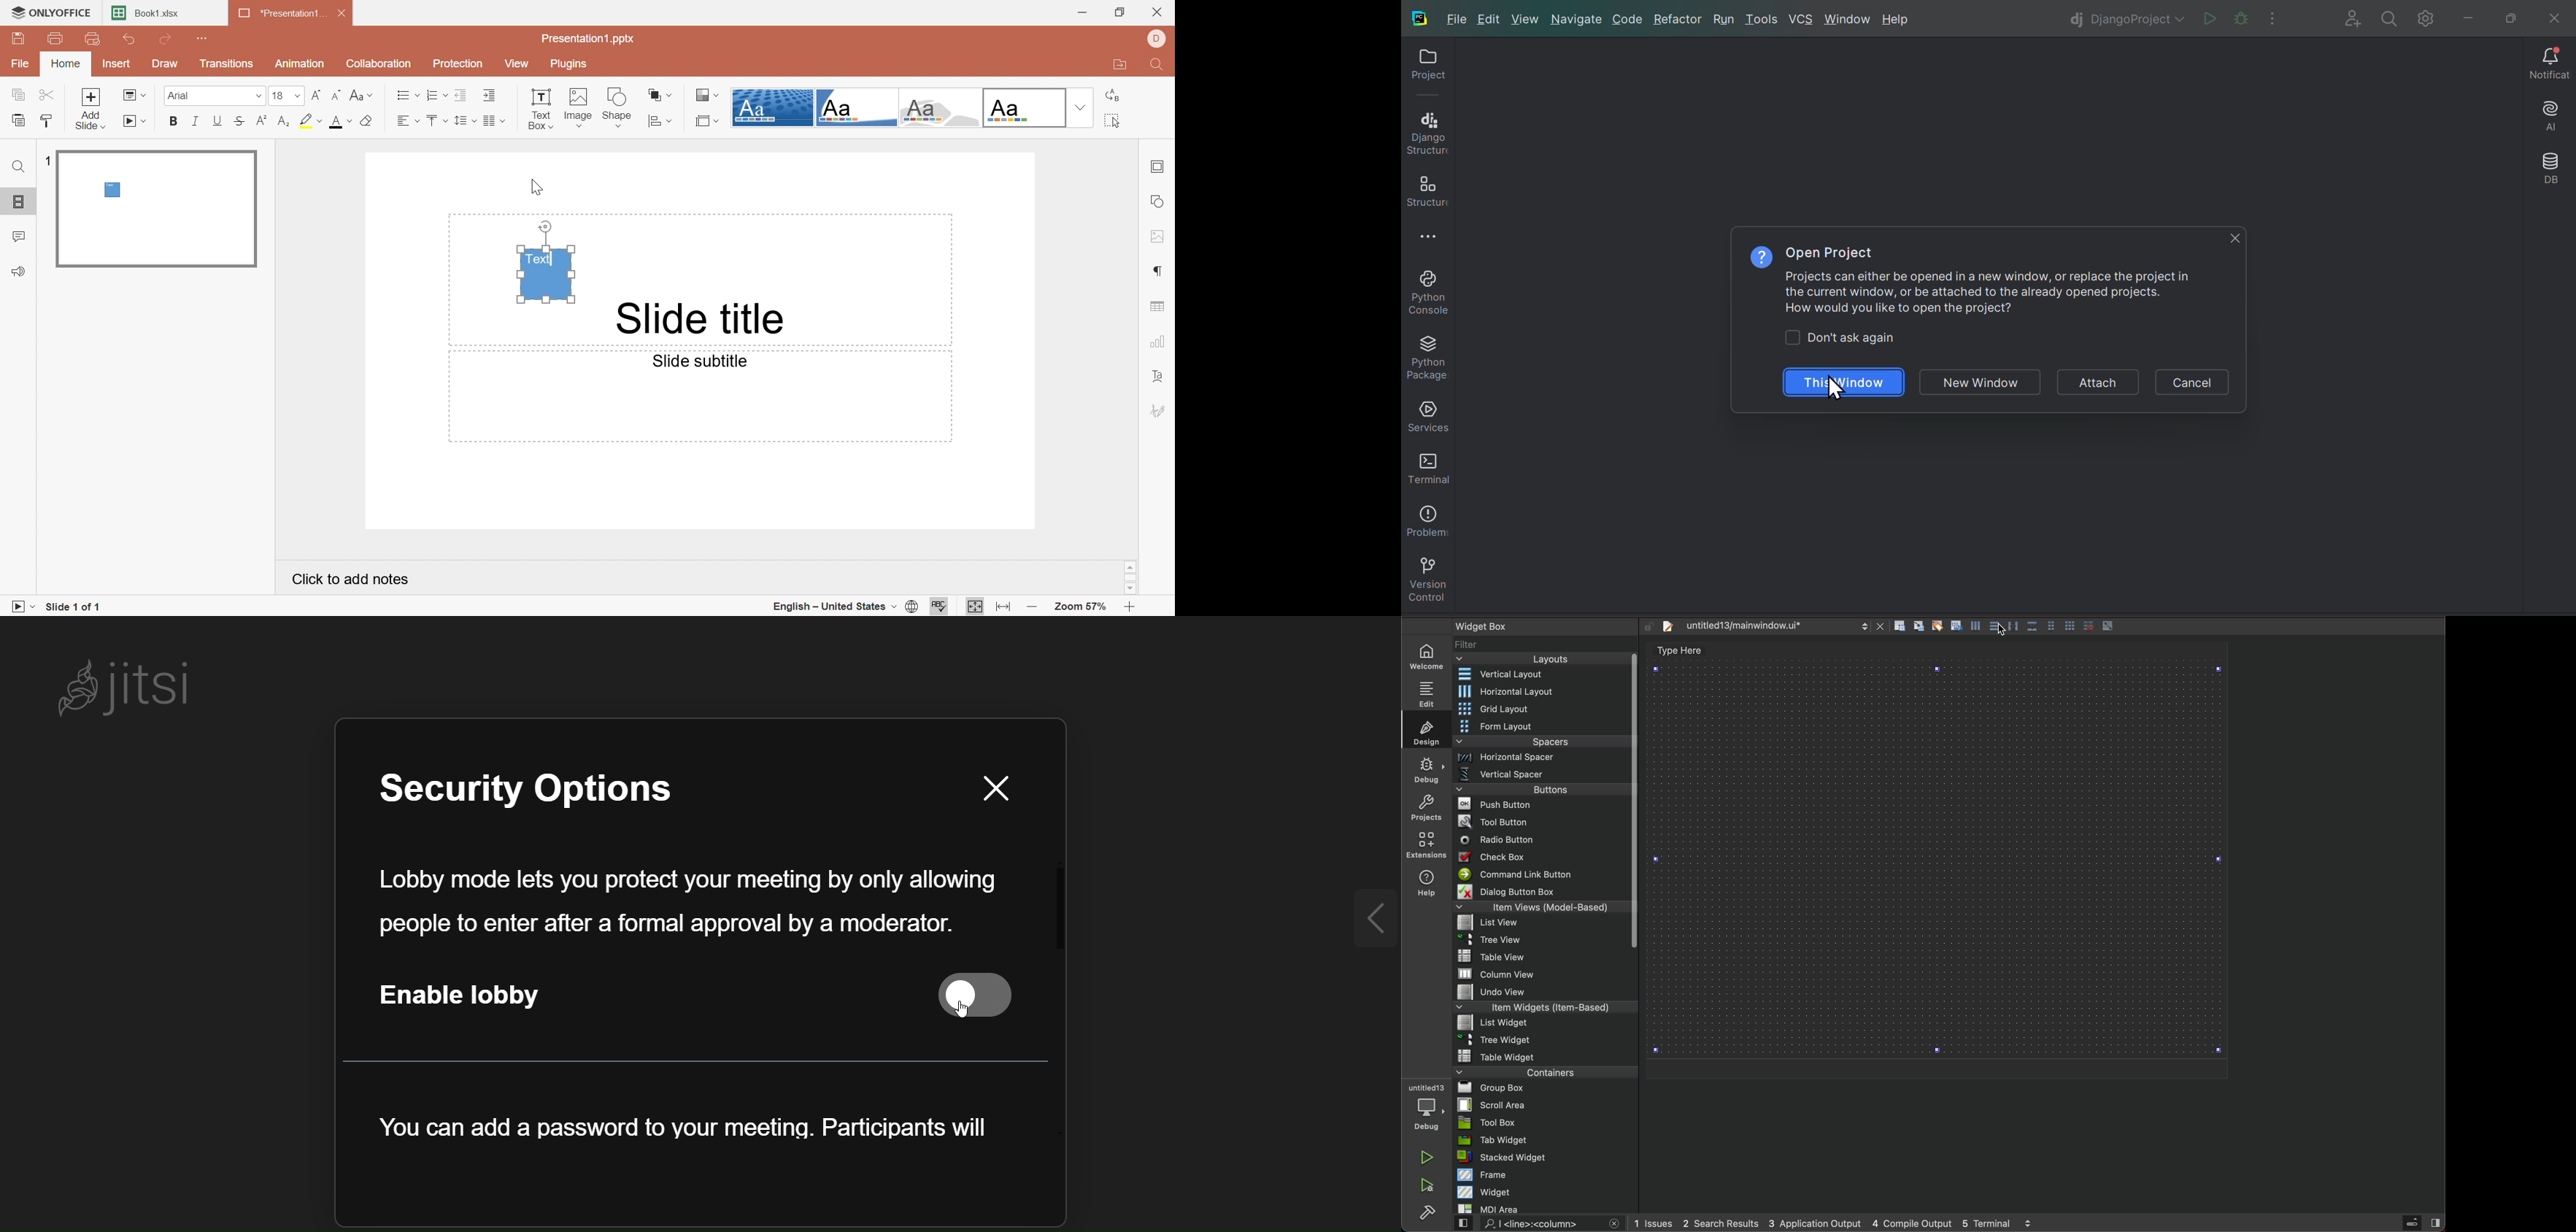 This screenshot has height=1232, width=2576. Describe the element at coordinates (438, 121) in the screenshot. I see `Vertical align` at that location.